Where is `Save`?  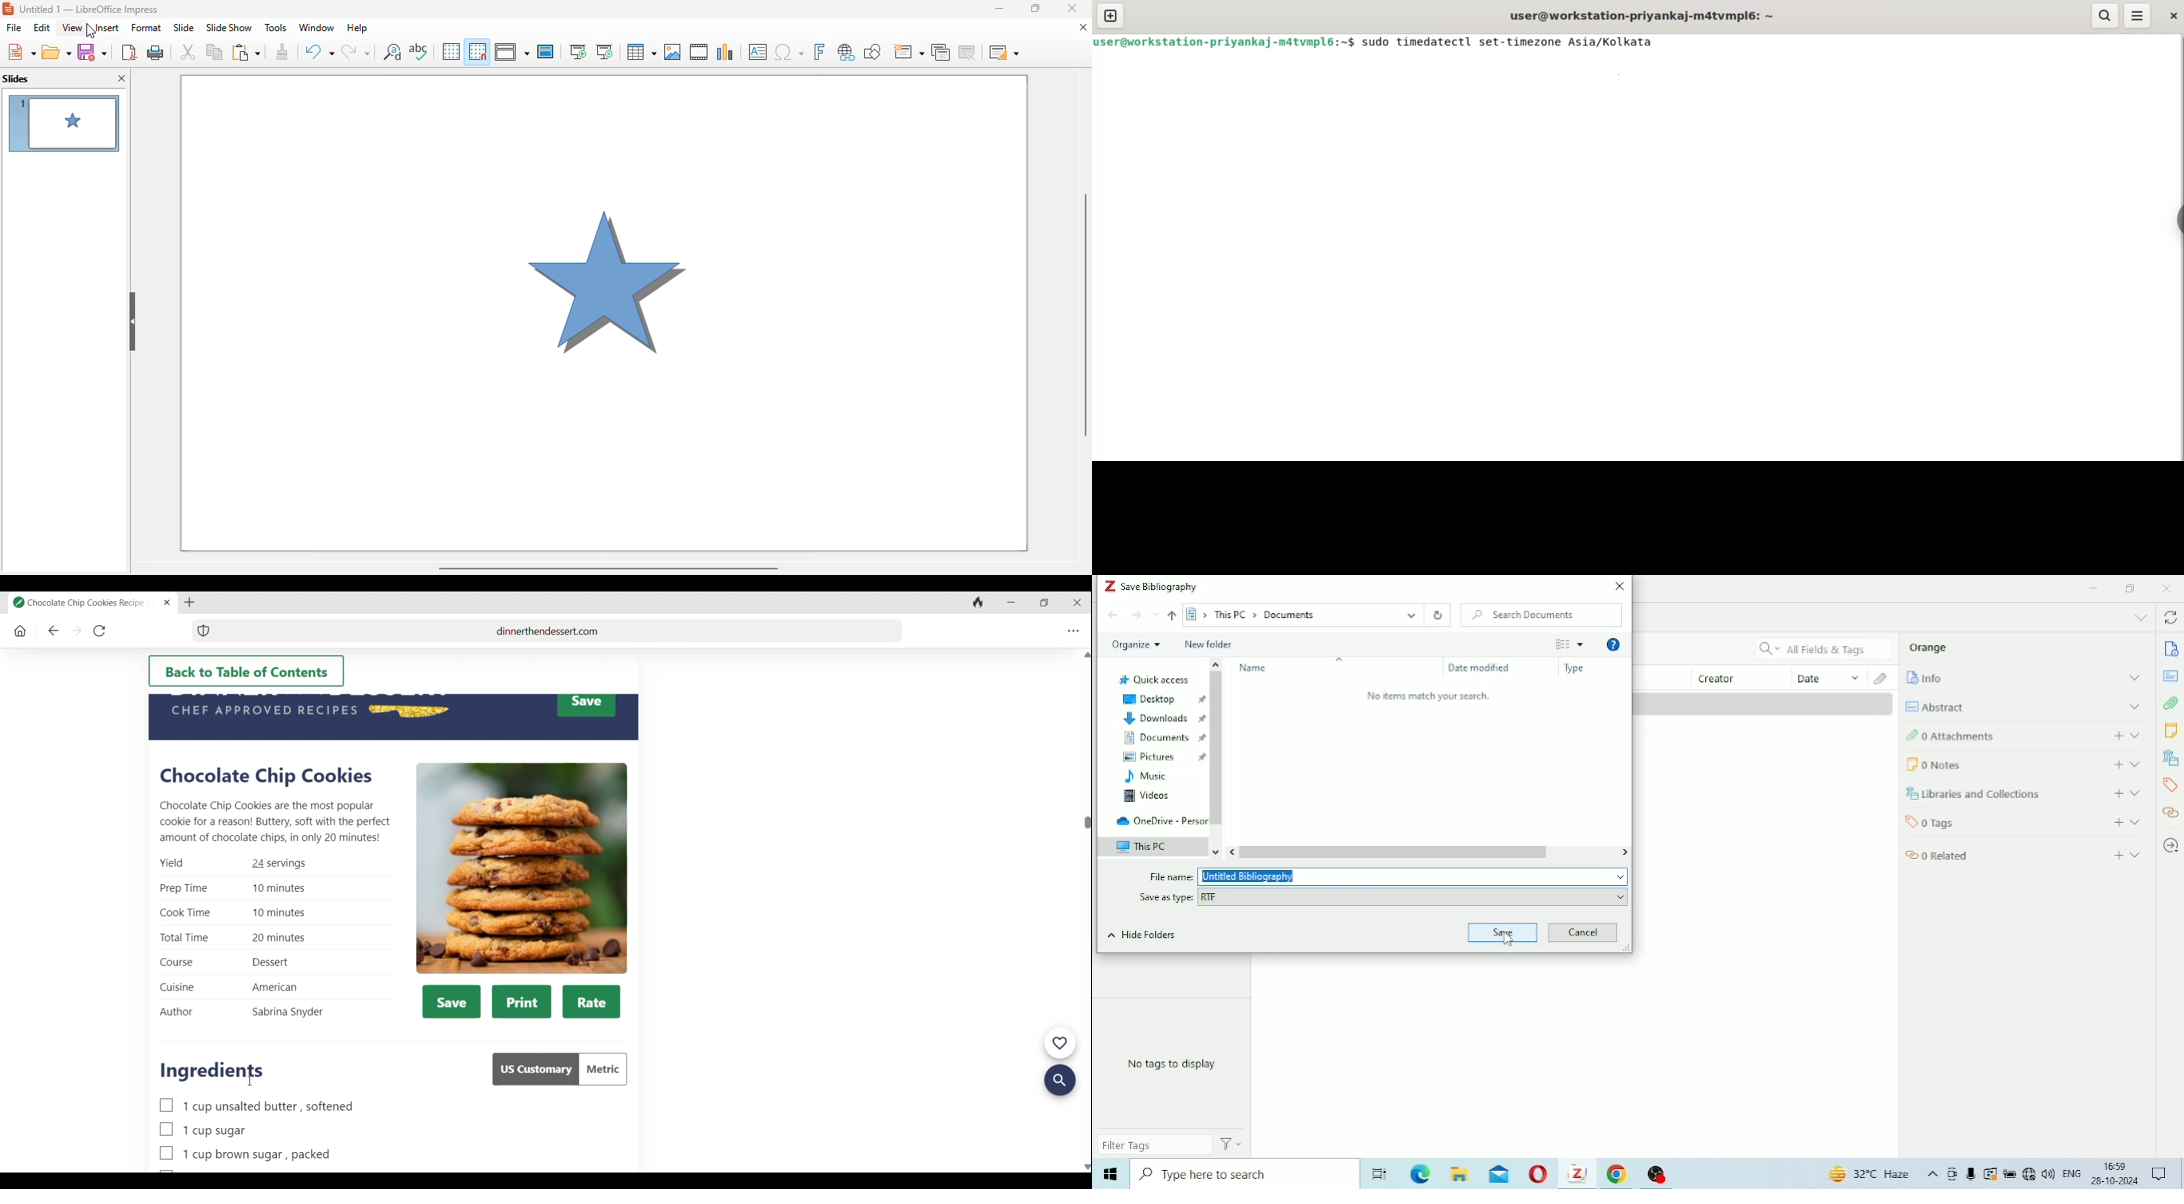
Save is located at coordinates (1505, 931).